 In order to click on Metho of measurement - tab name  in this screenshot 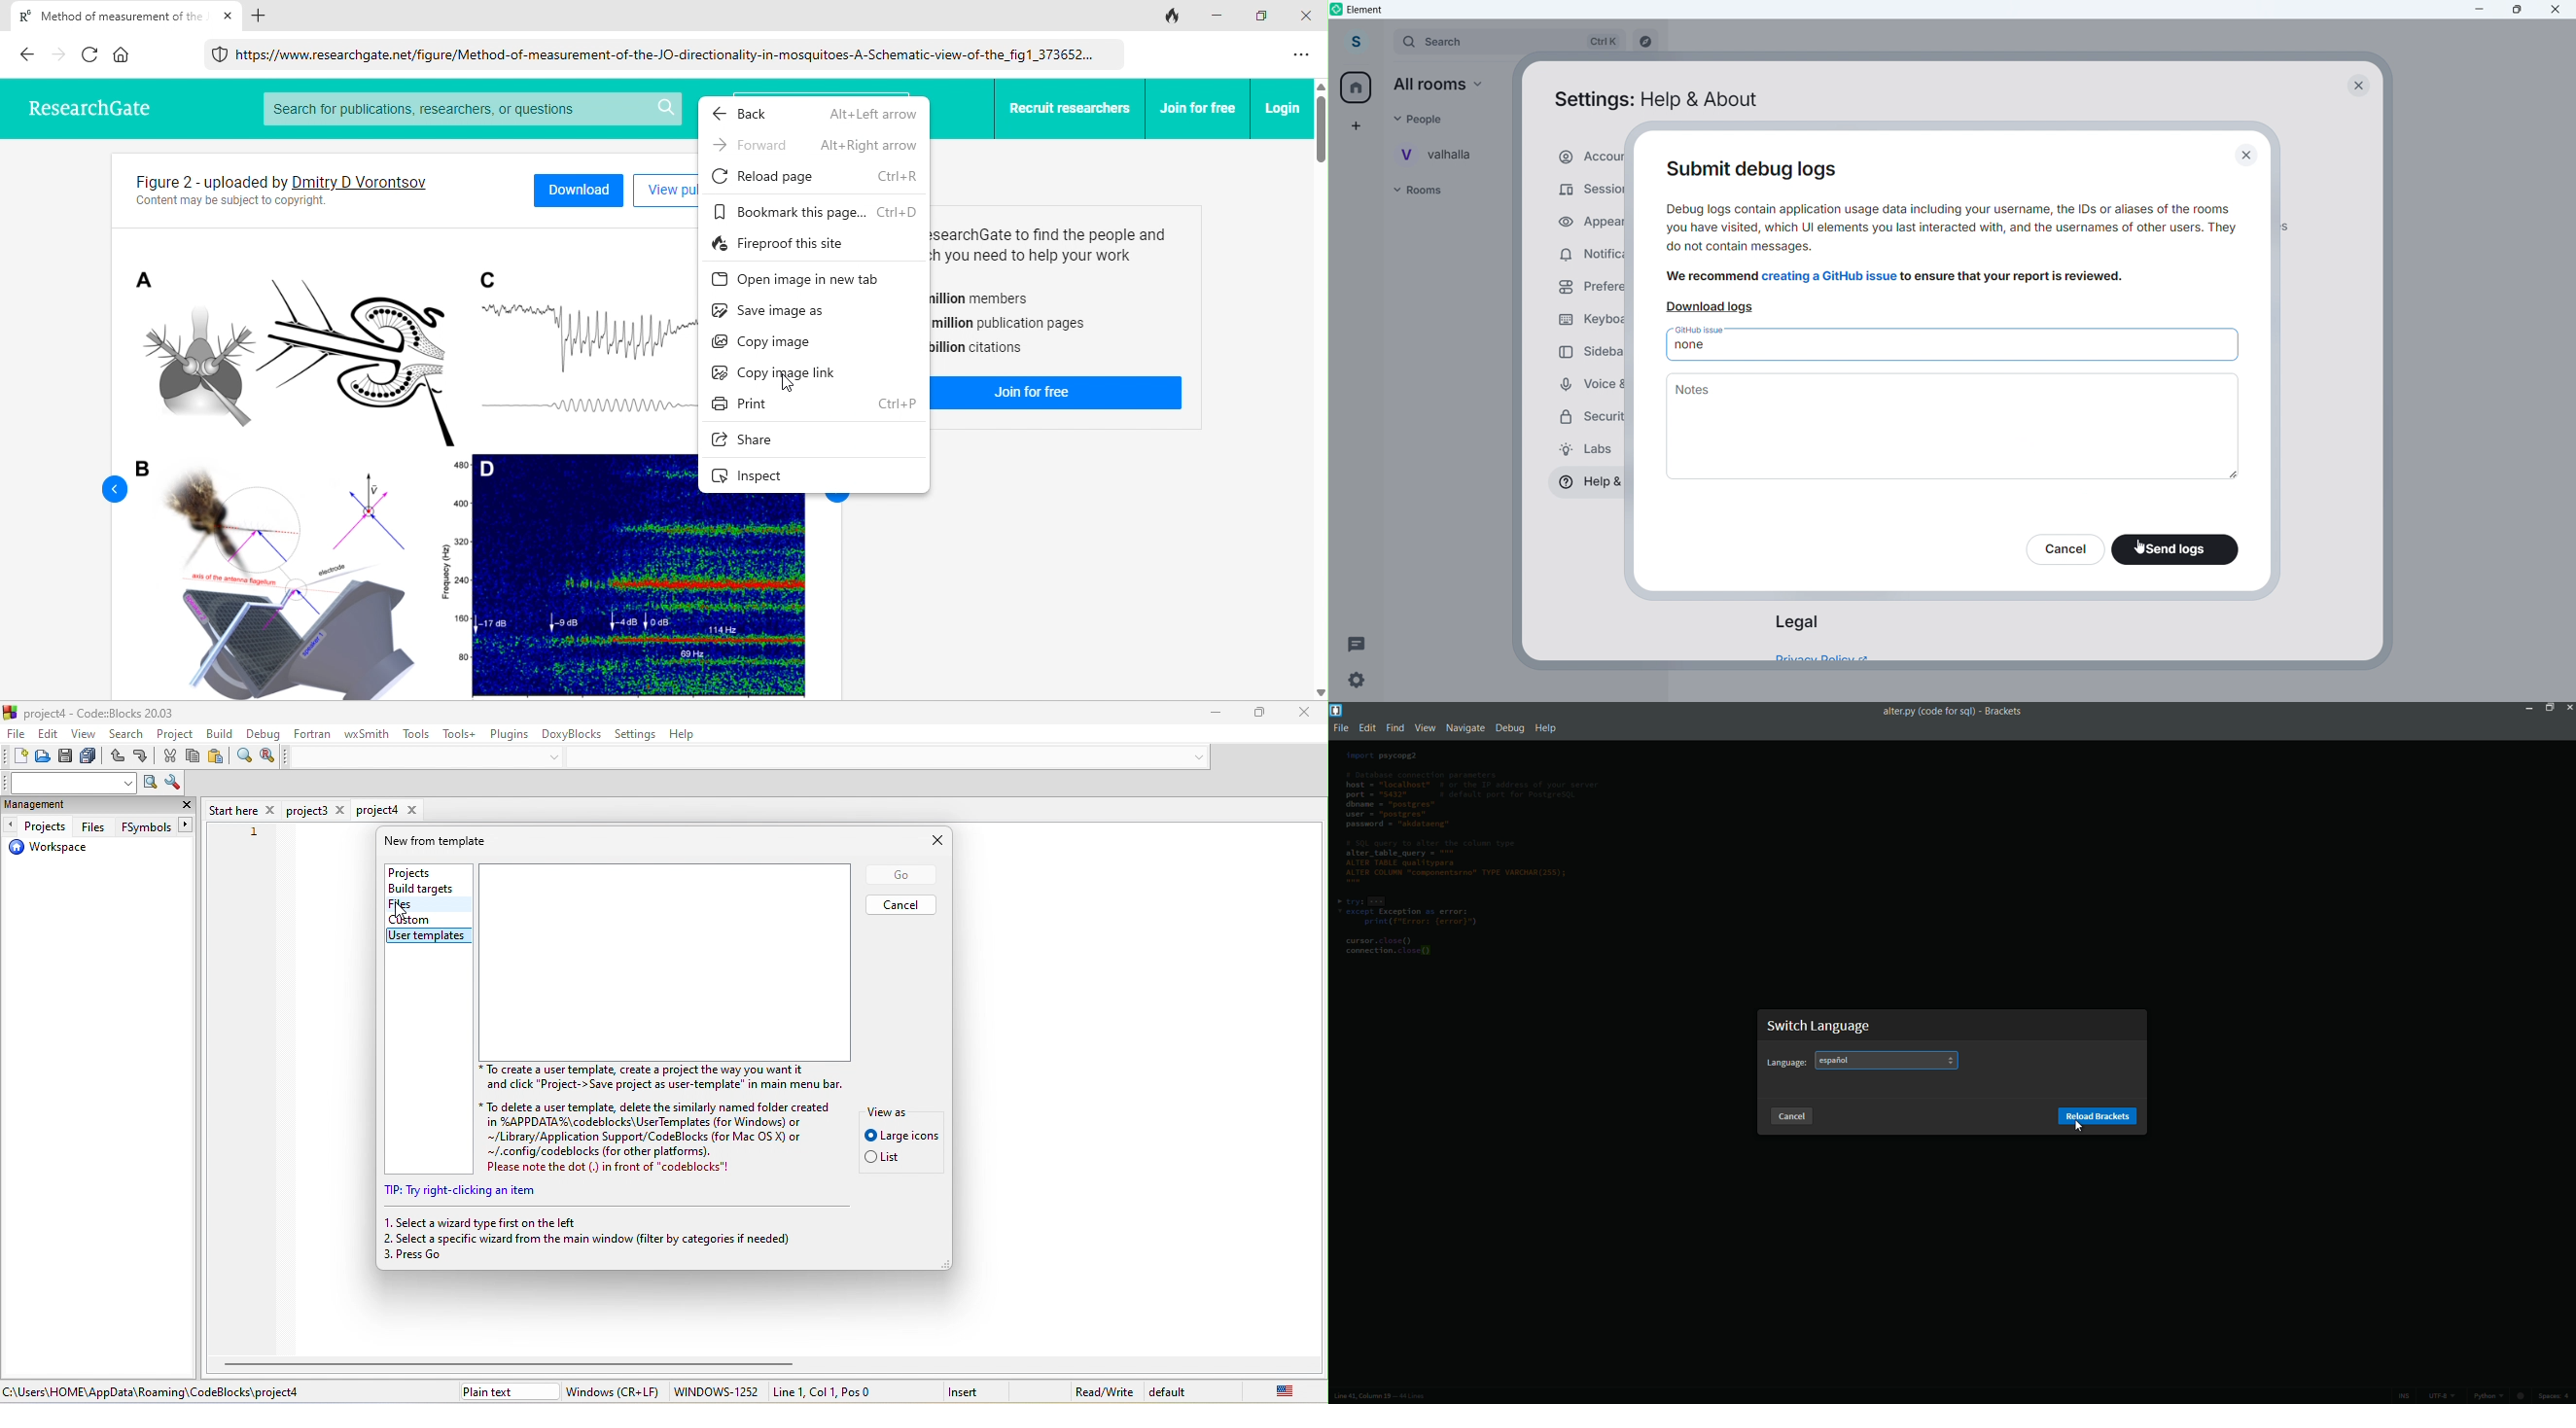, I will do `click(106, 15)`.